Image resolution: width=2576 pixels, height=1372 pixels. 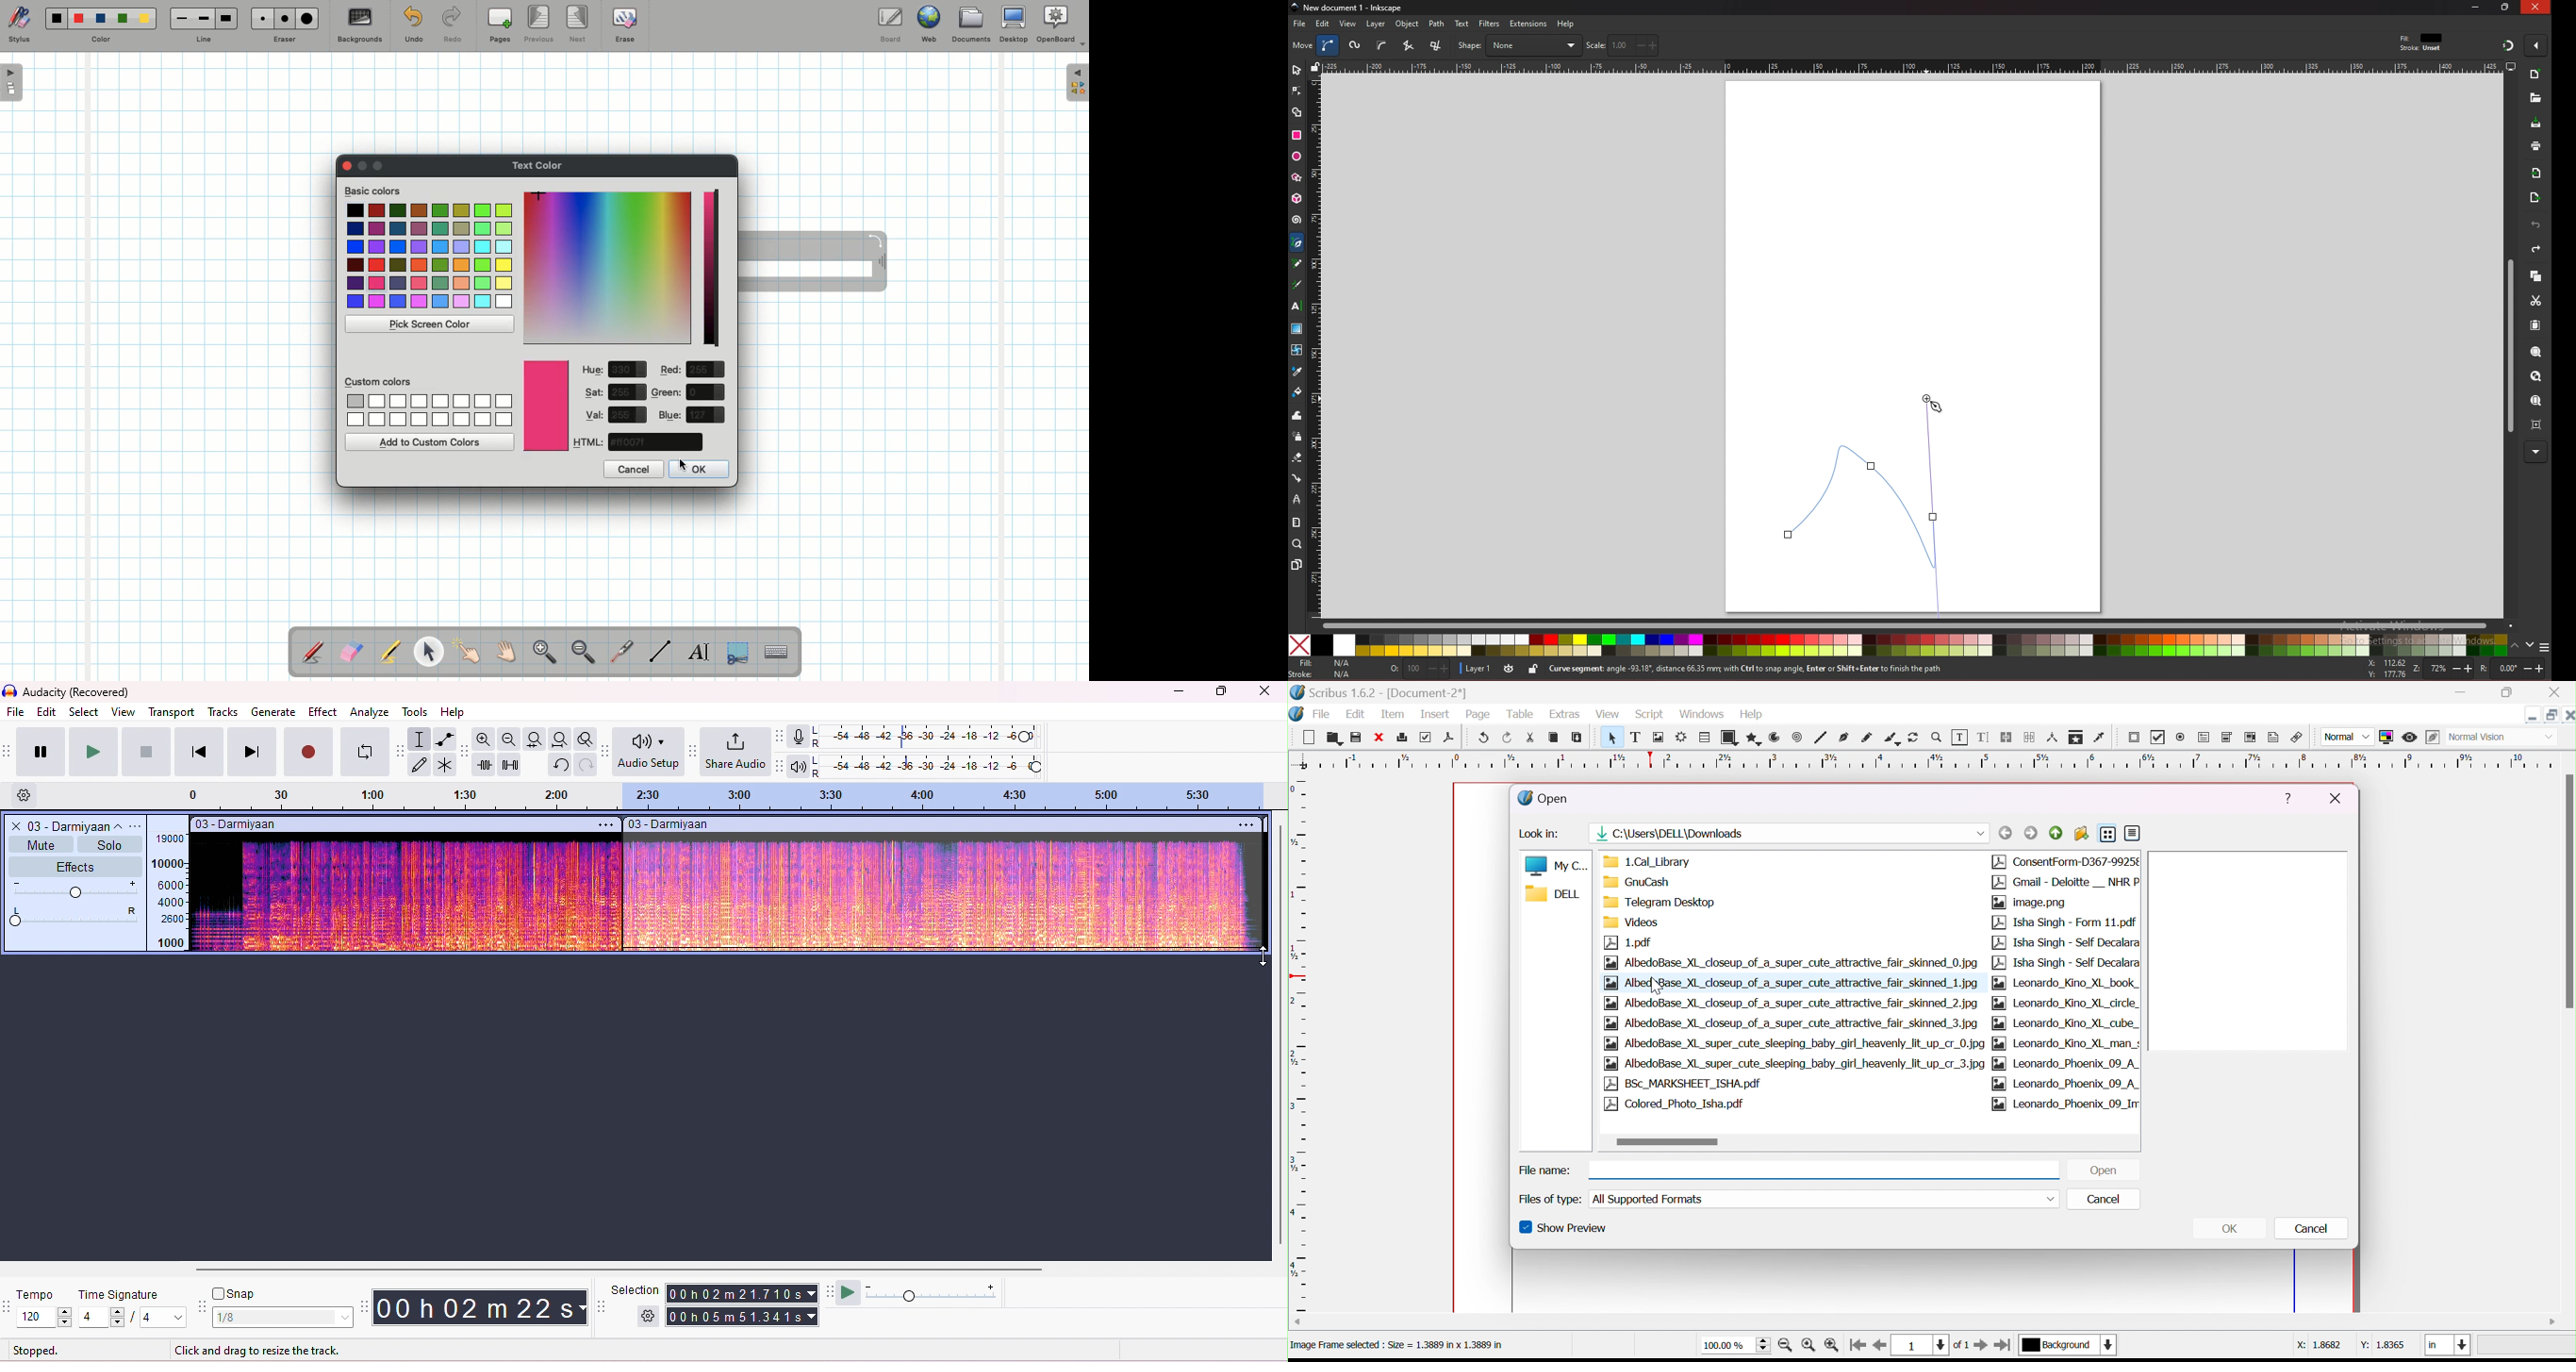 What do you see at coordinates (1545, 1170) in the screenshot?
I see `file name:` at bounding box center [1545, 1170].